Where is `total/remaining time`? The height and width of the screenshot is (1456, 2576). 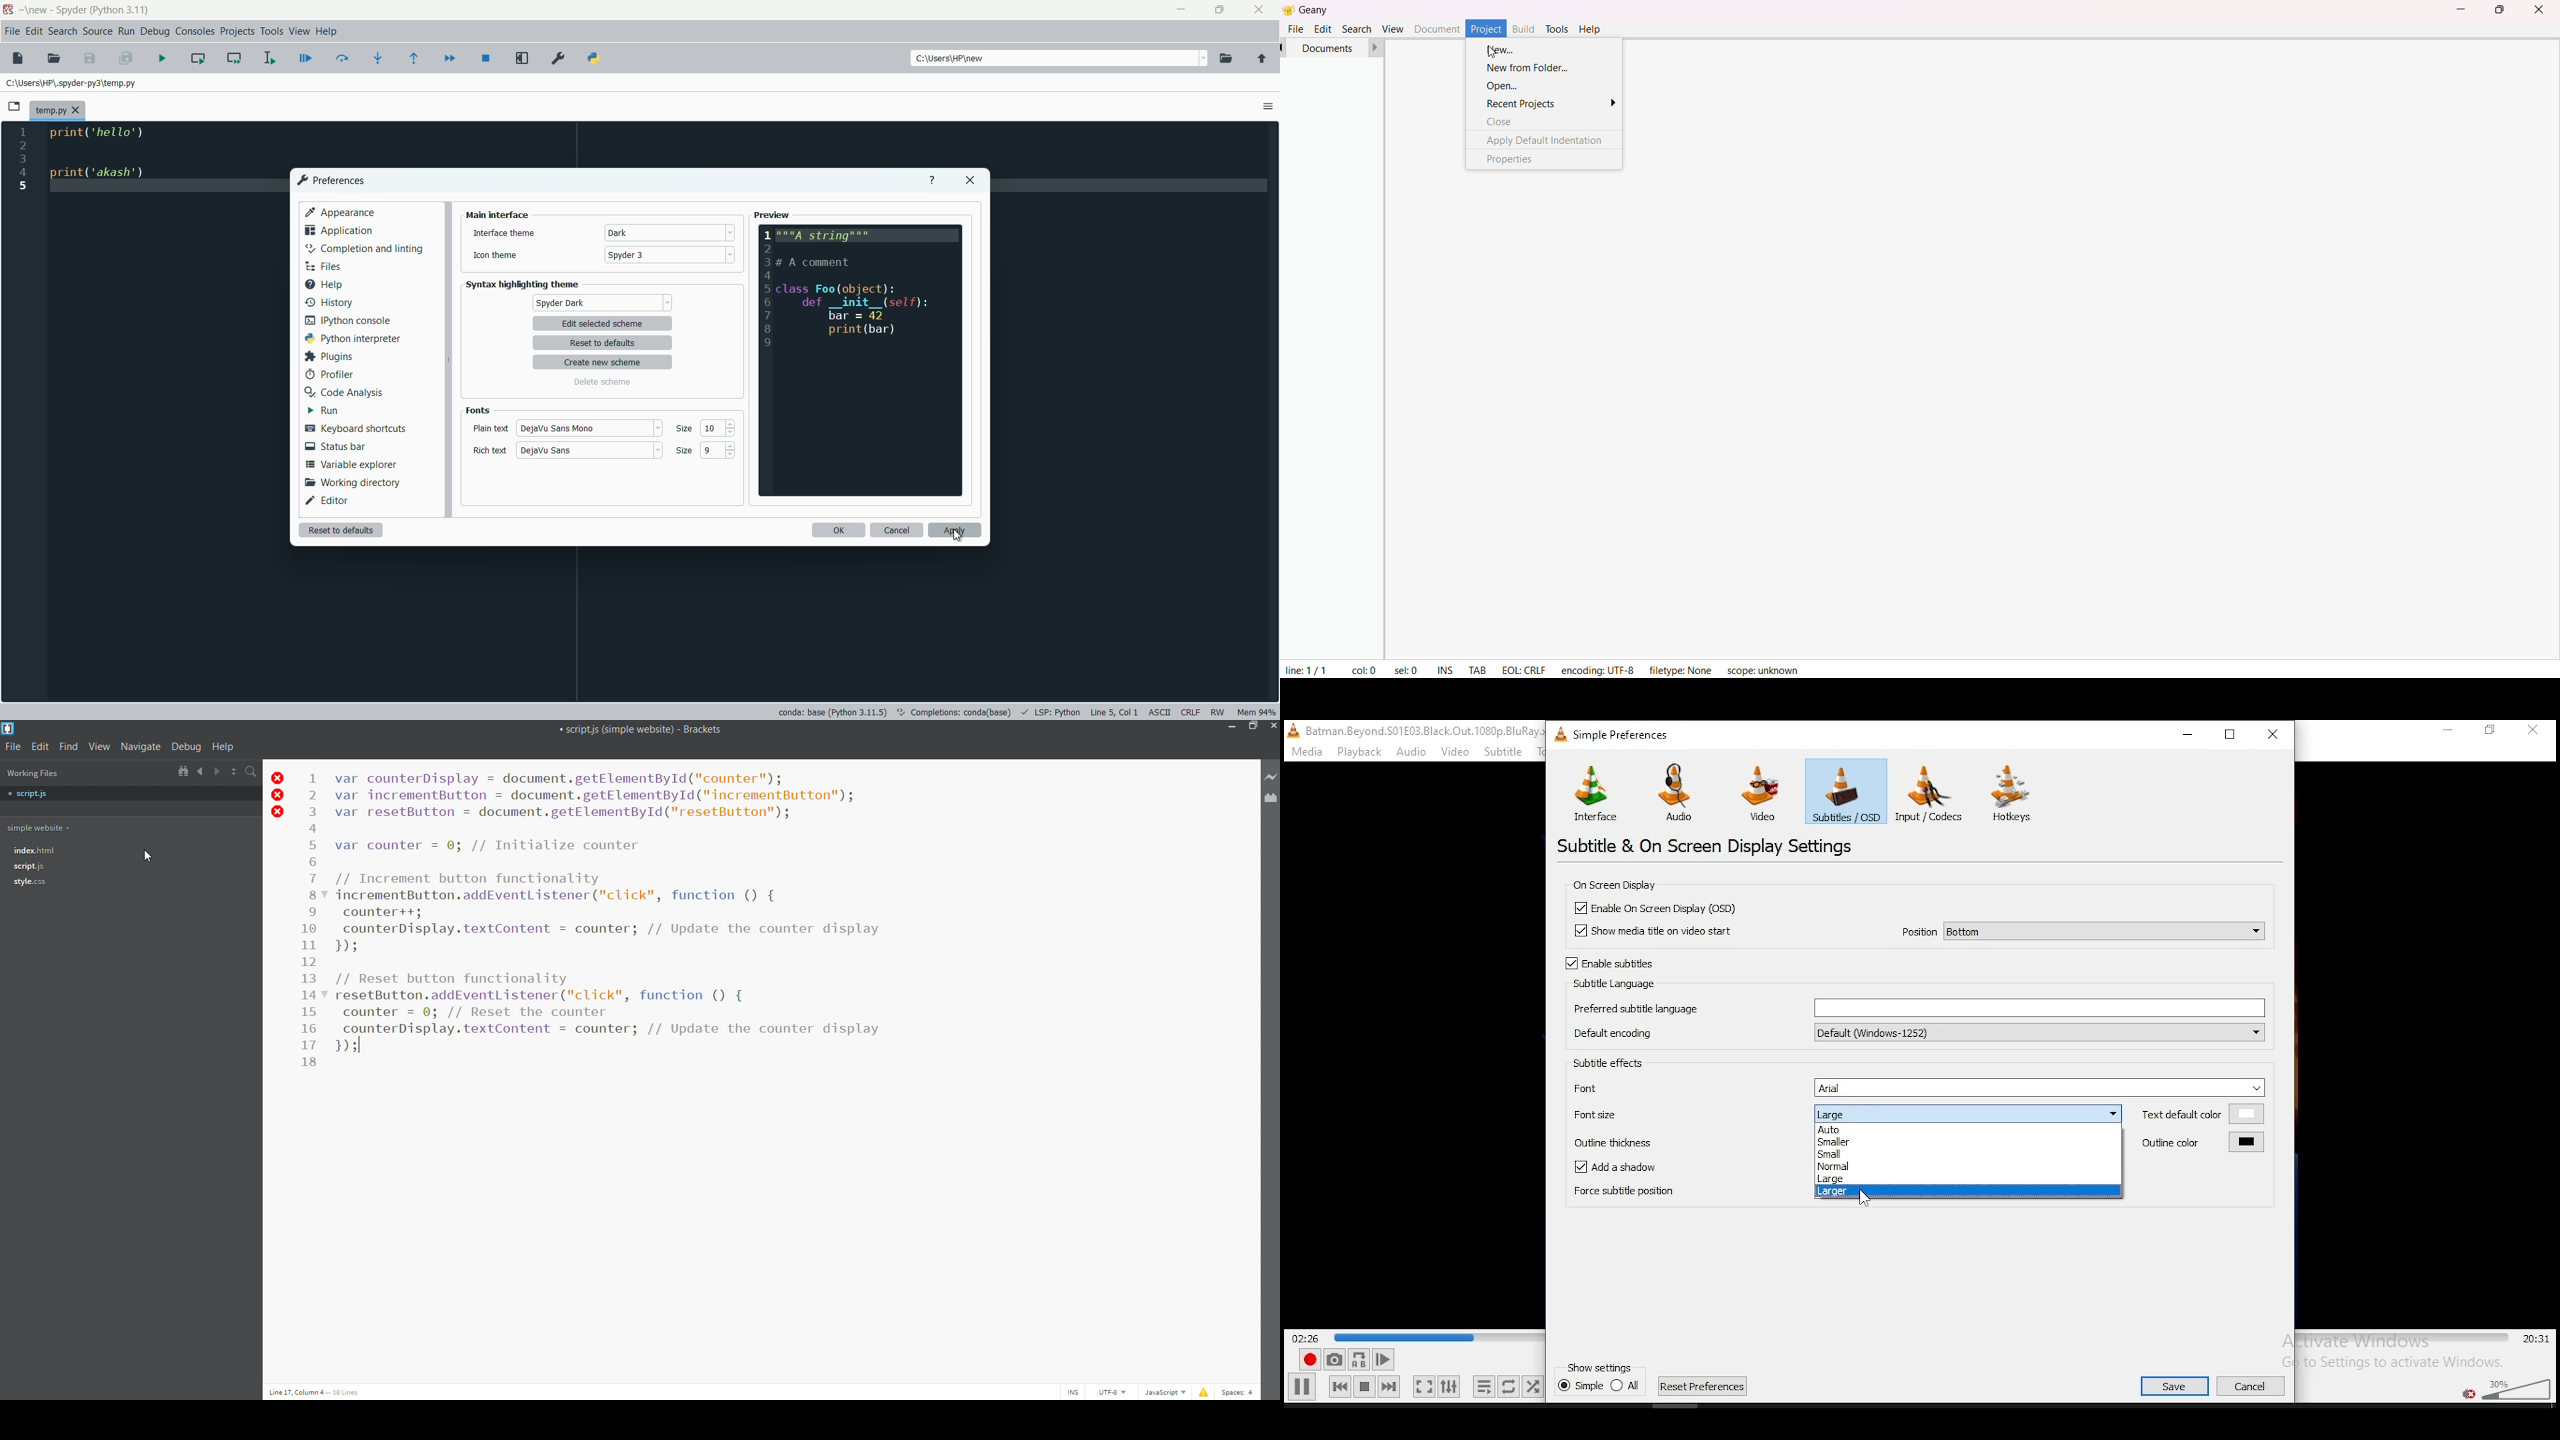
total/remaining time is located at coordinates (2538, 1339).